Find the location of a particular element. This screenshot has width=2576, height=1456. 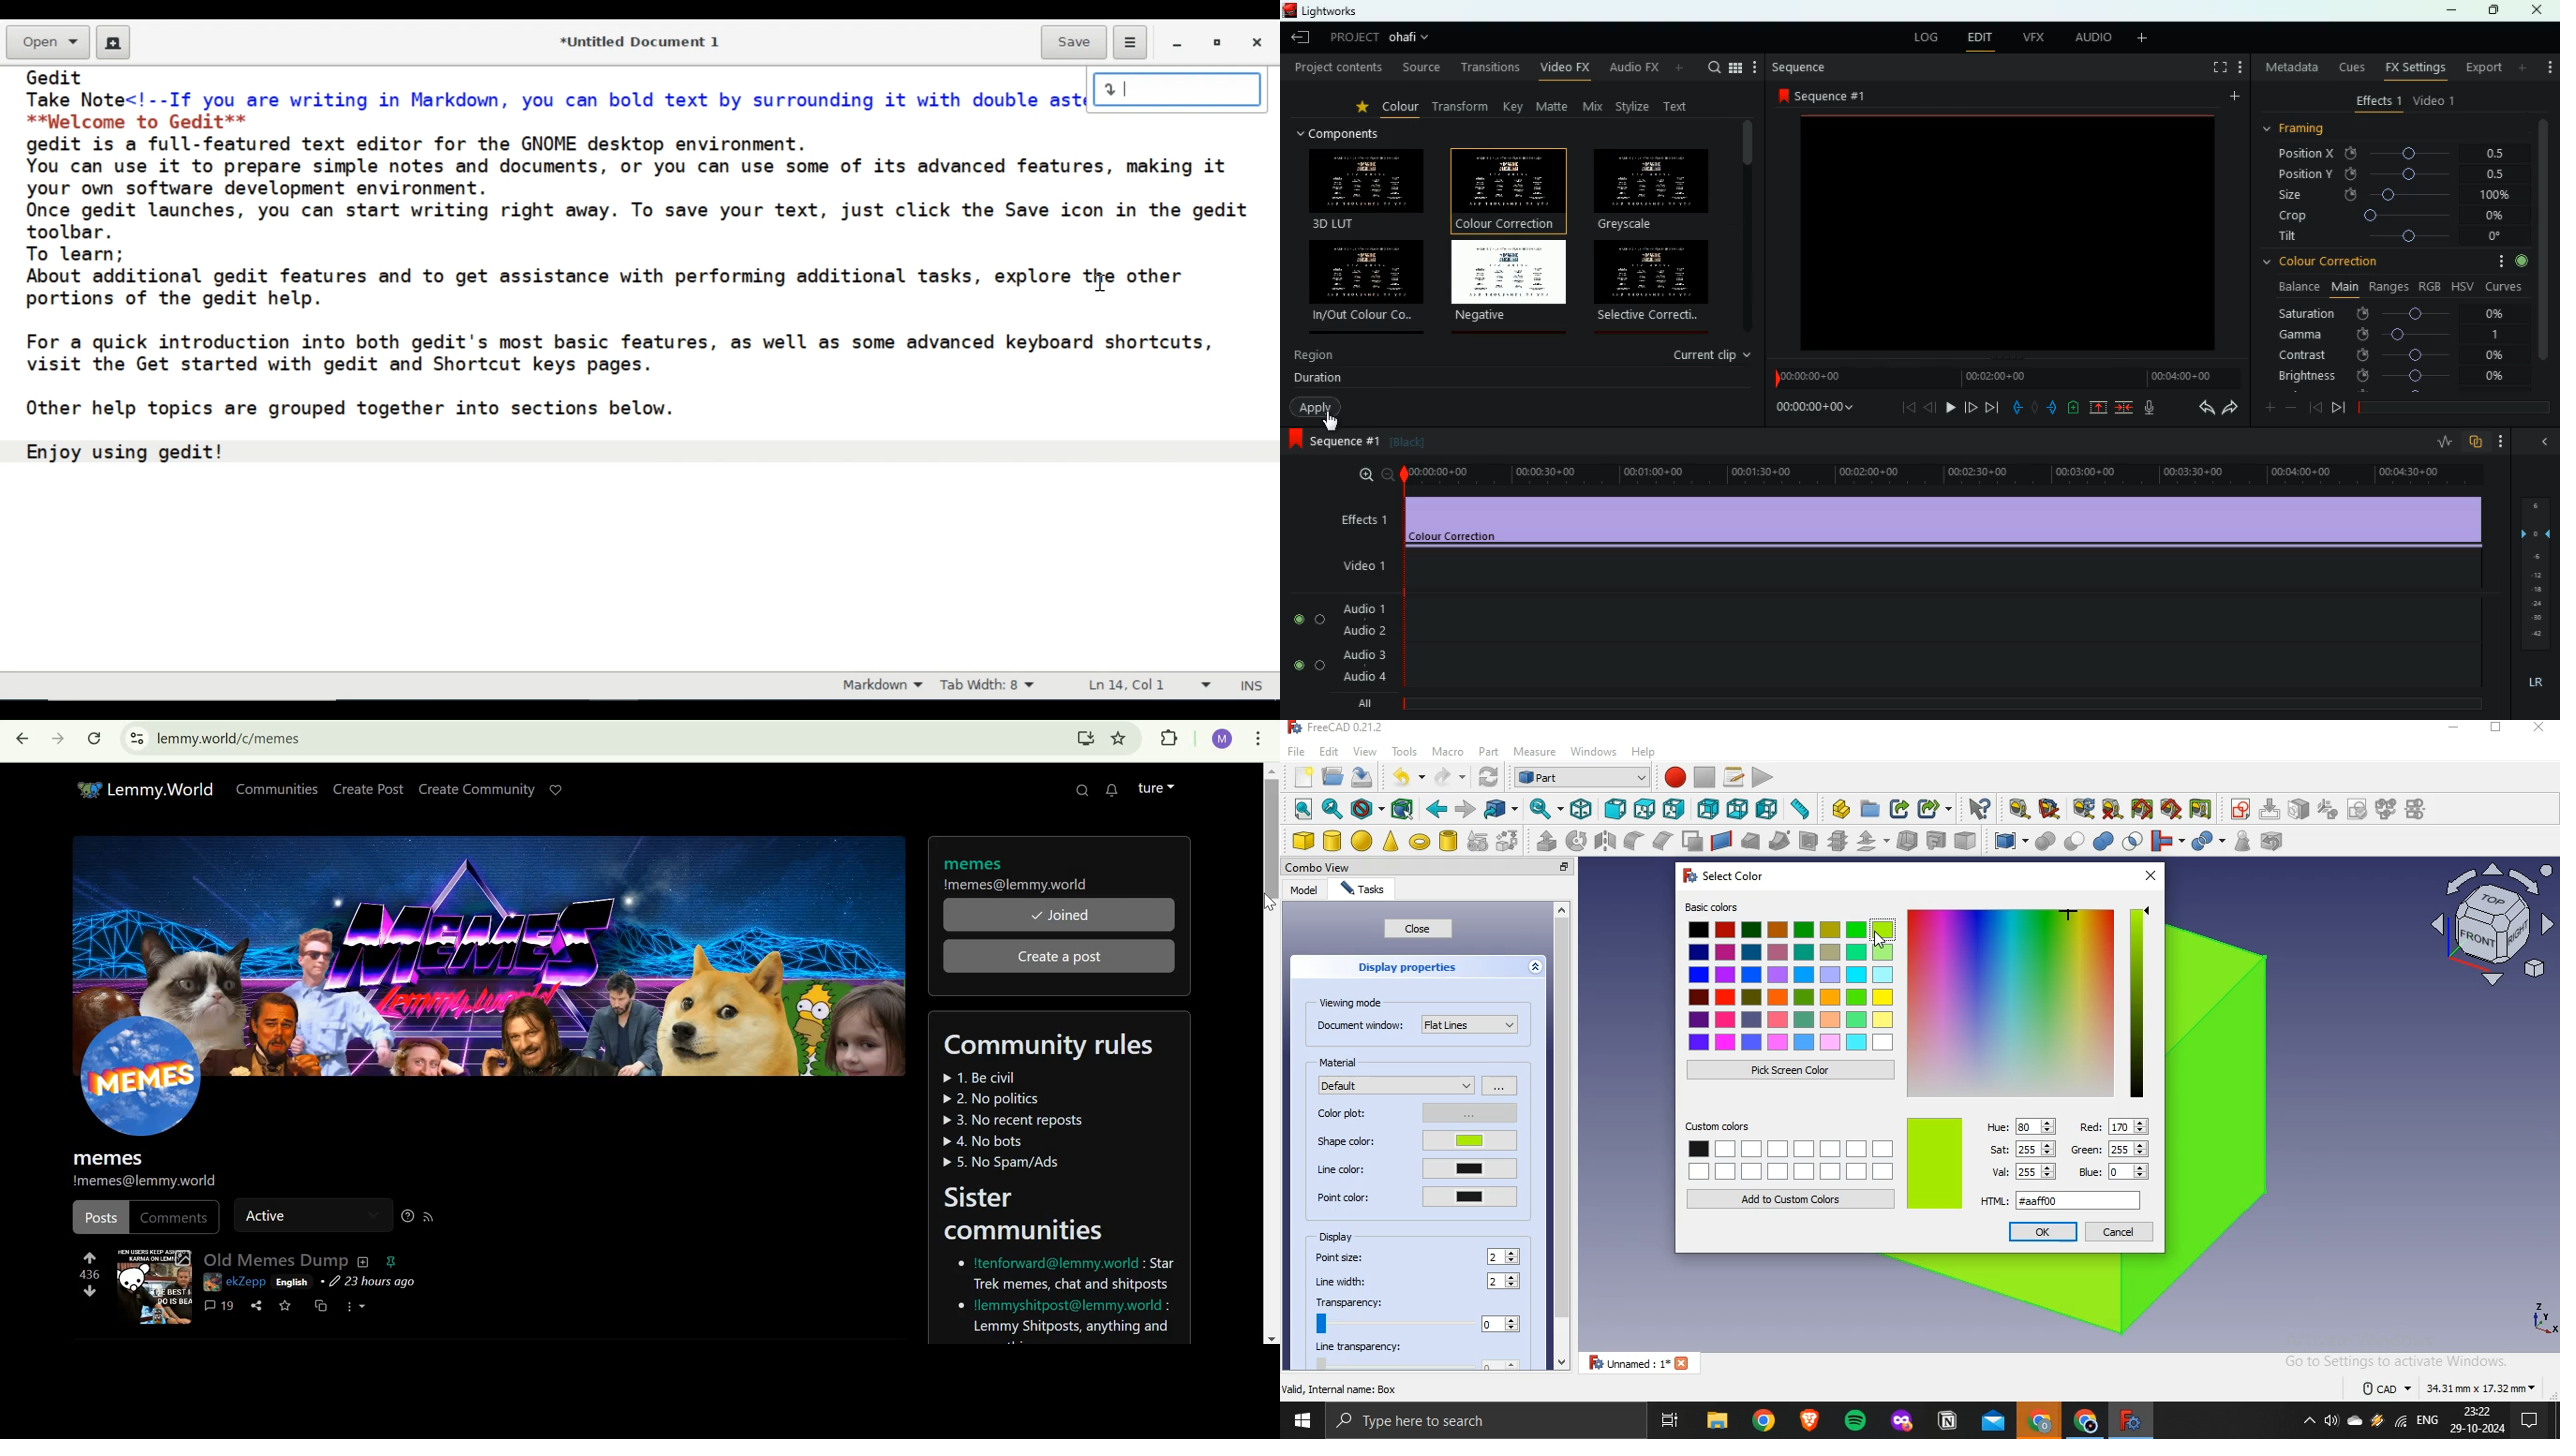

transparency is located at coordinates (1416, 1315).